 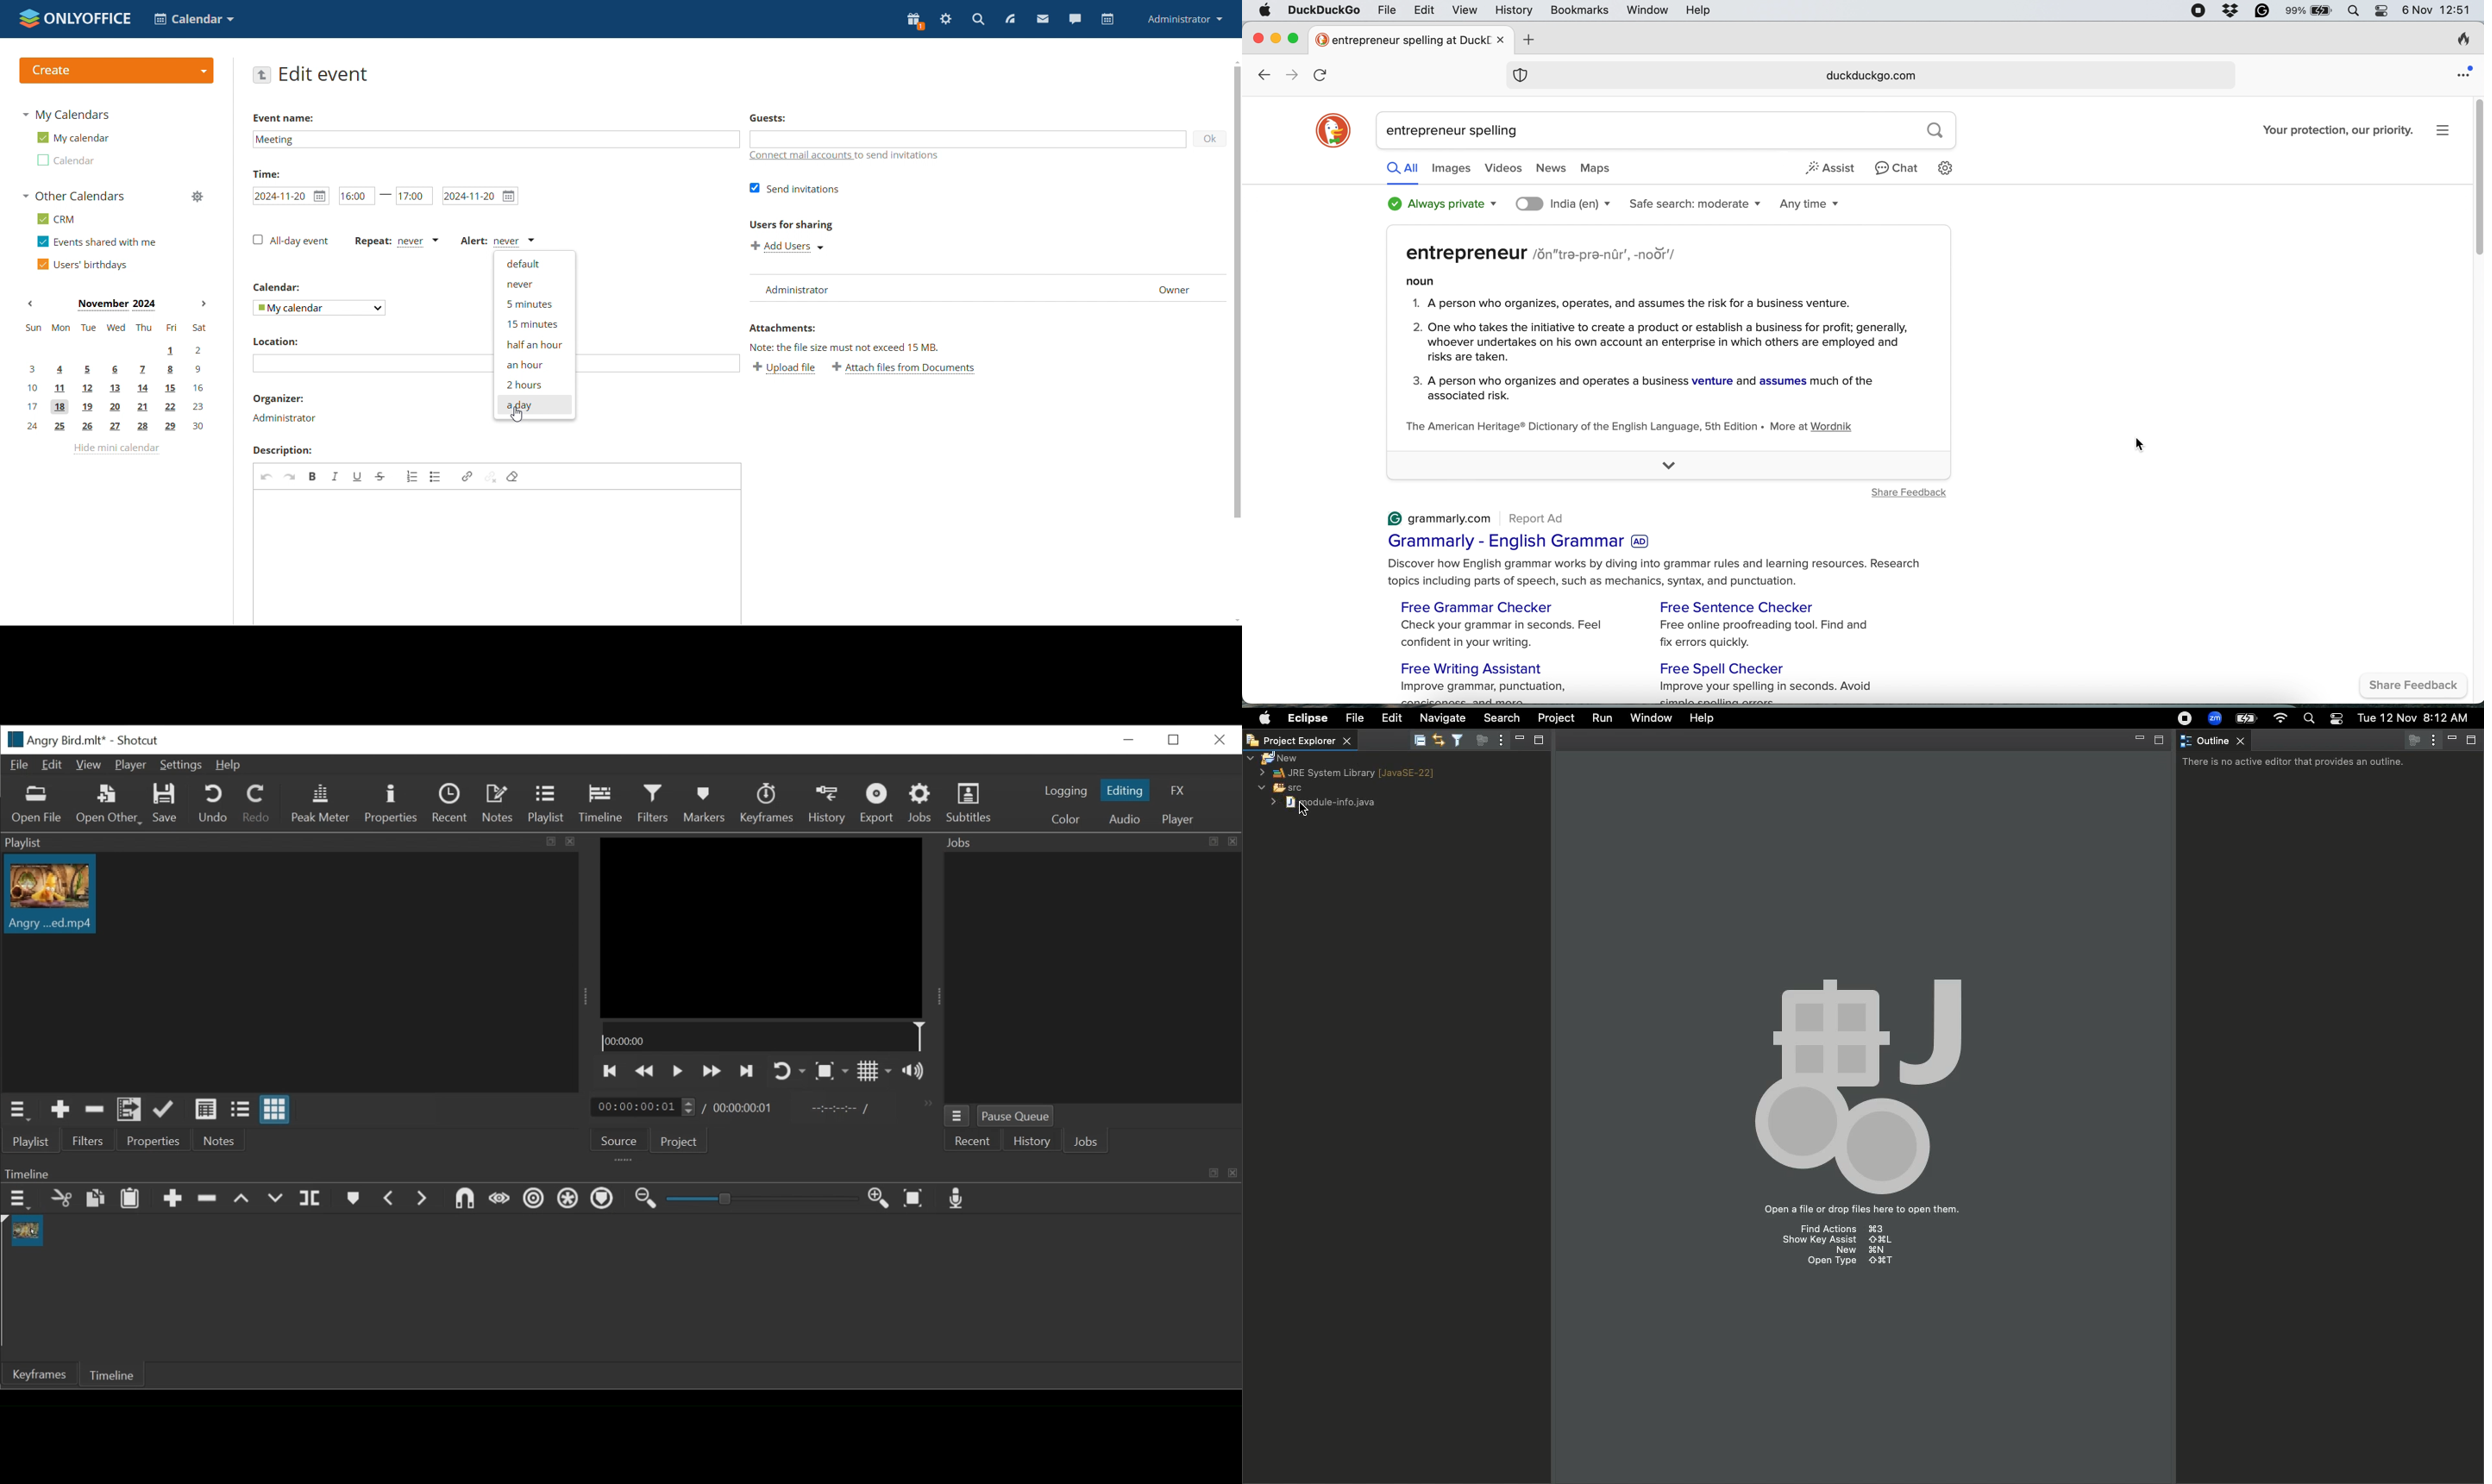 What do you see at coordinates (133, 1200) in the screenshot?
I see `Paste` at bounding box center [133, 1200].